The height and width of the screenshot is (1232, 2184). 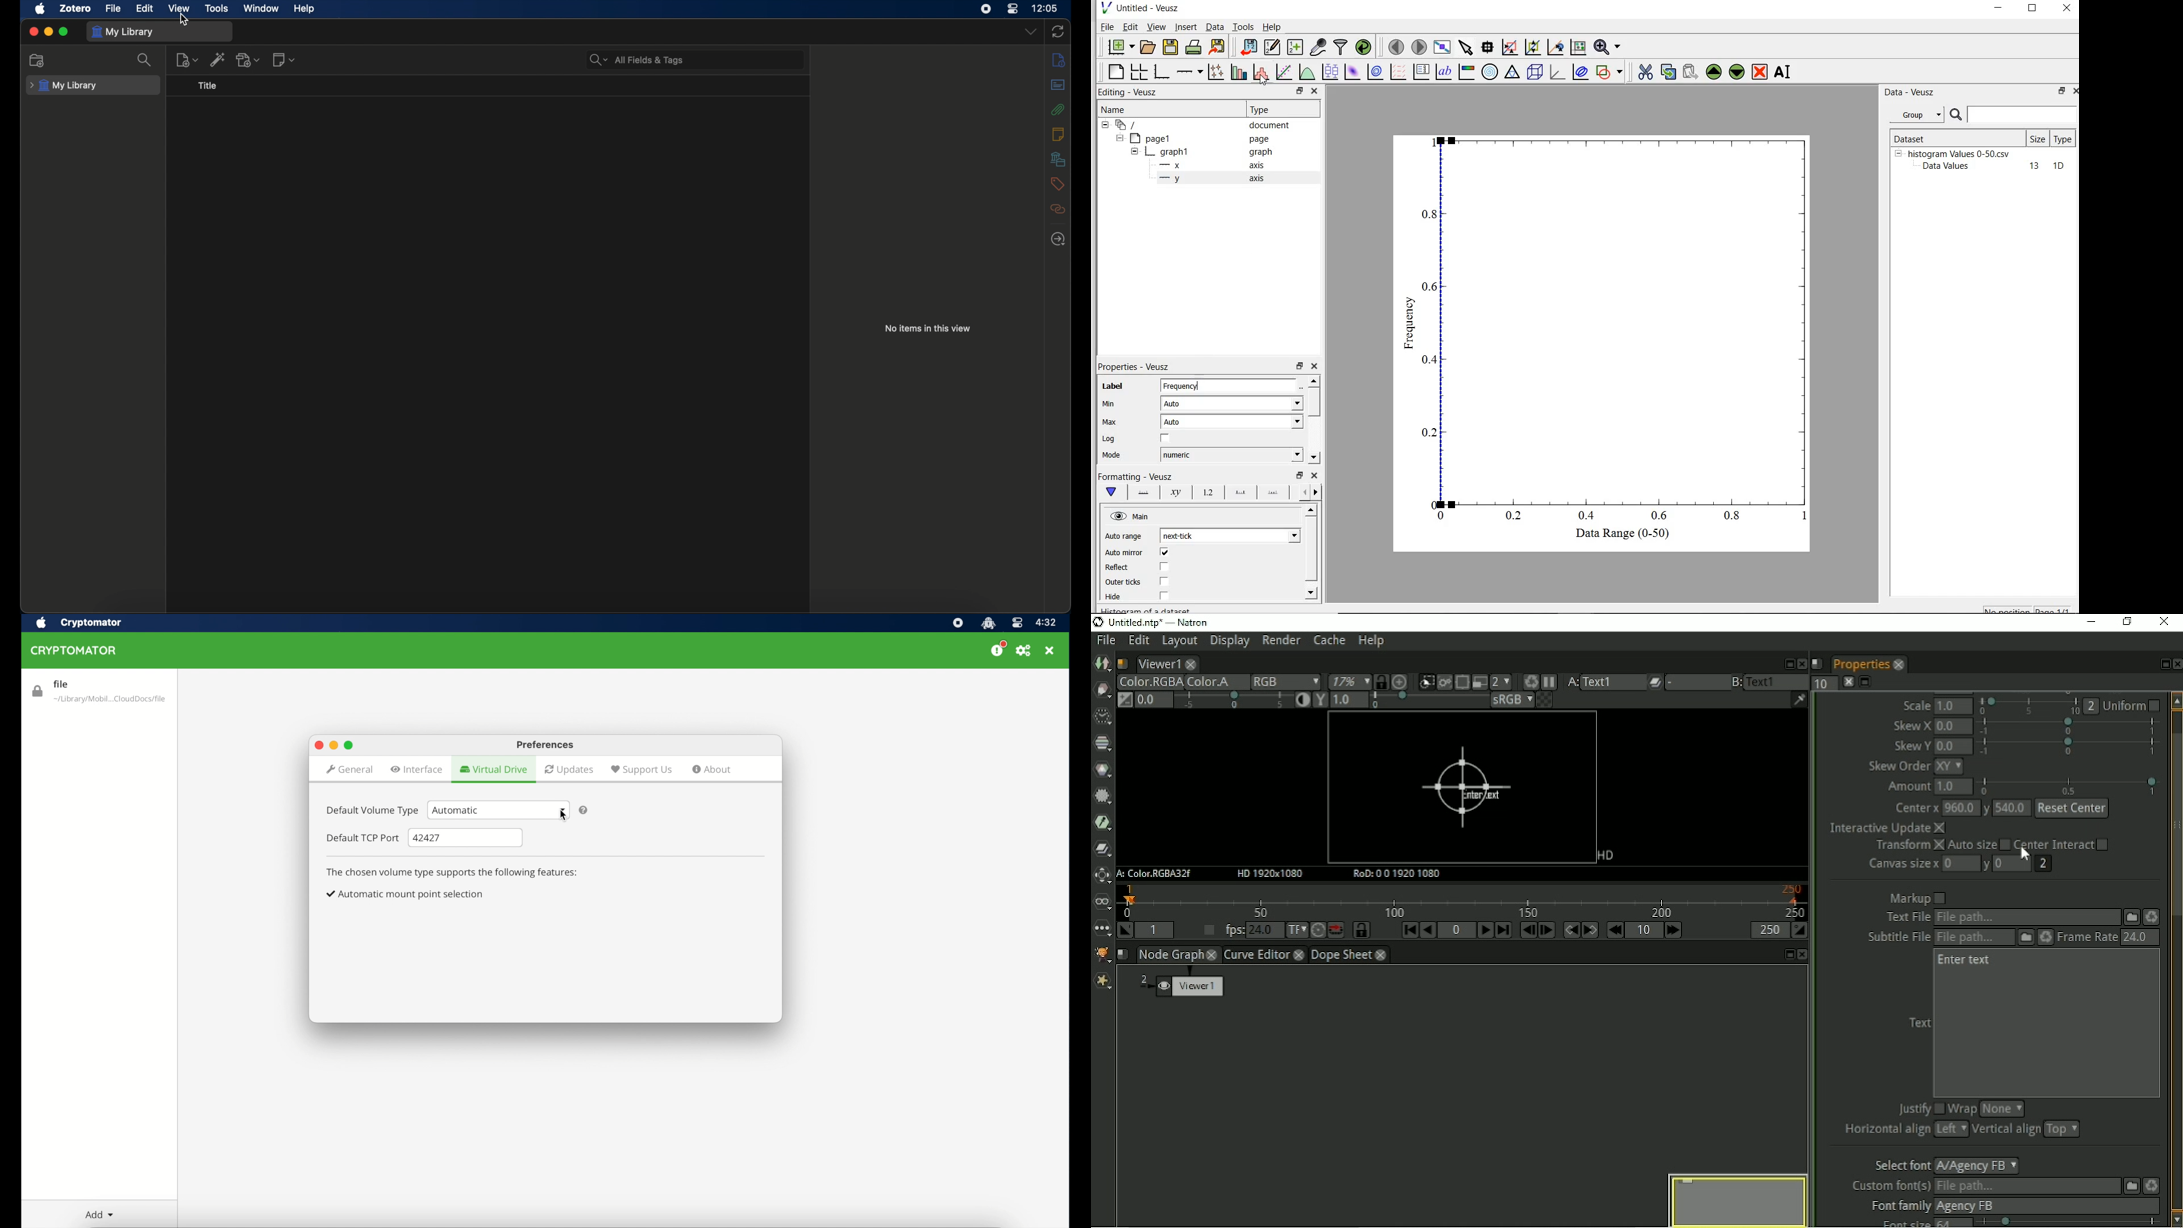 What do you see at coordinates (180, 9) in the screenshot?
I see `view` at bounding box center [180, 9].